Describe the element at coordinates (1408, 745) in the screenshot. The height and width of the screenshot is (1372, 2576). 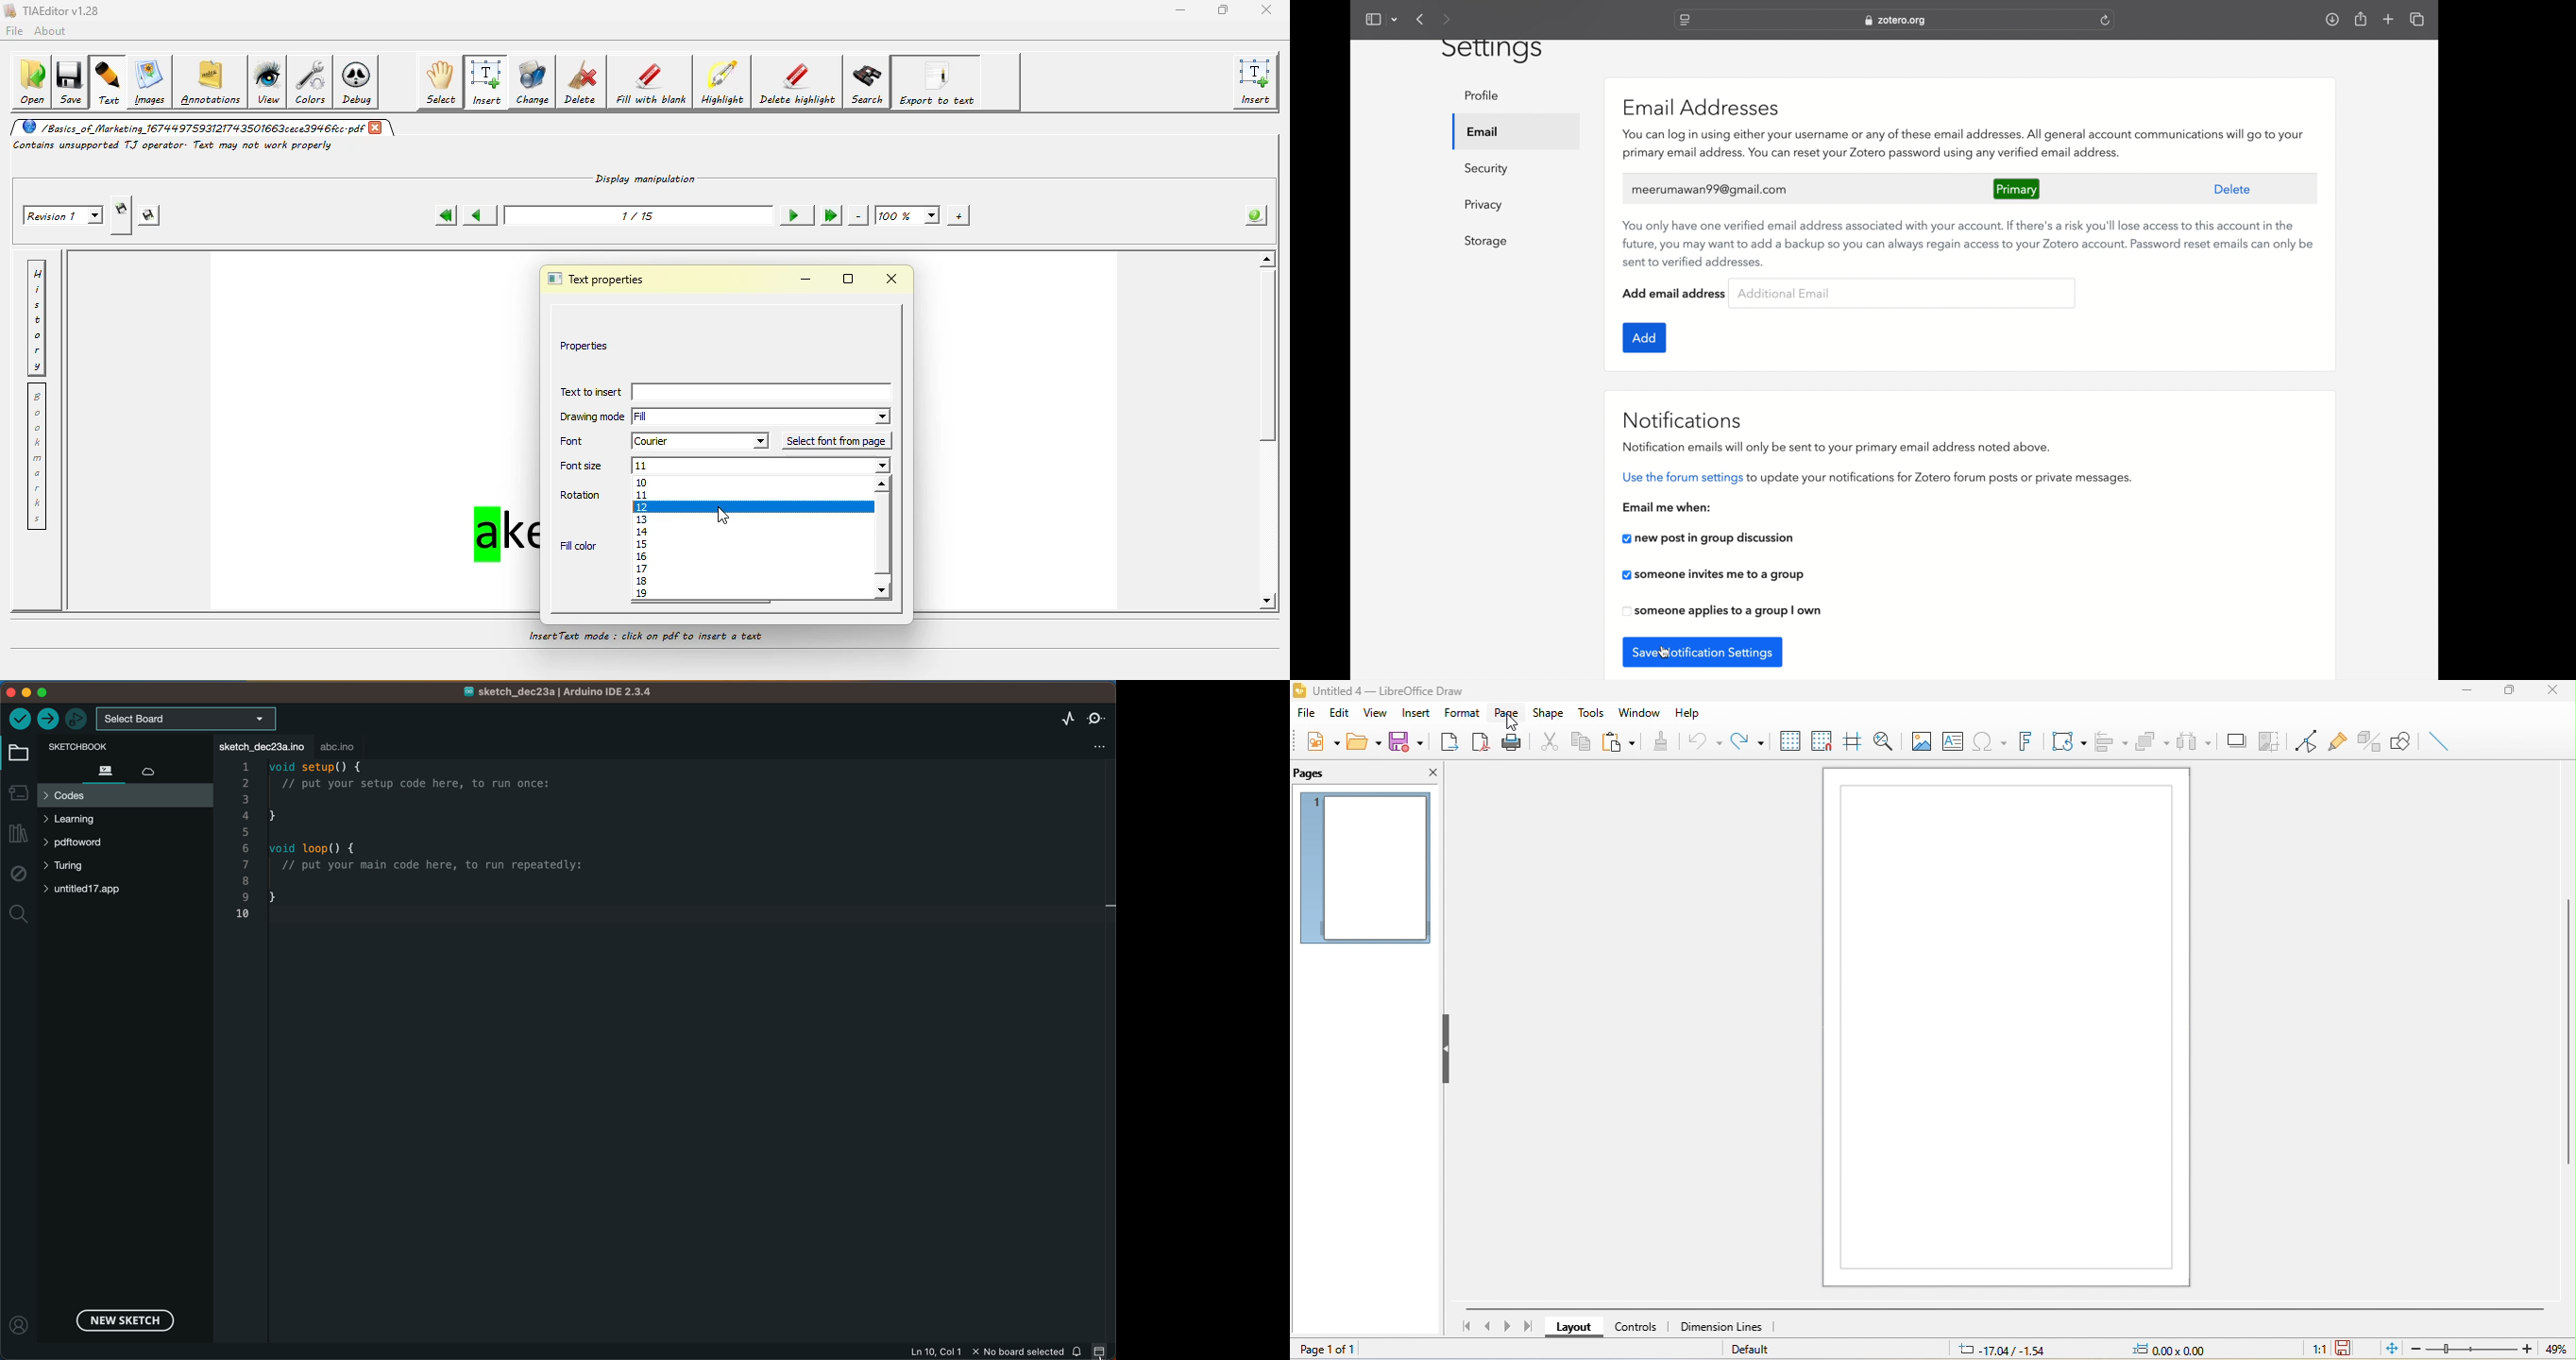
I see `save` at that location.